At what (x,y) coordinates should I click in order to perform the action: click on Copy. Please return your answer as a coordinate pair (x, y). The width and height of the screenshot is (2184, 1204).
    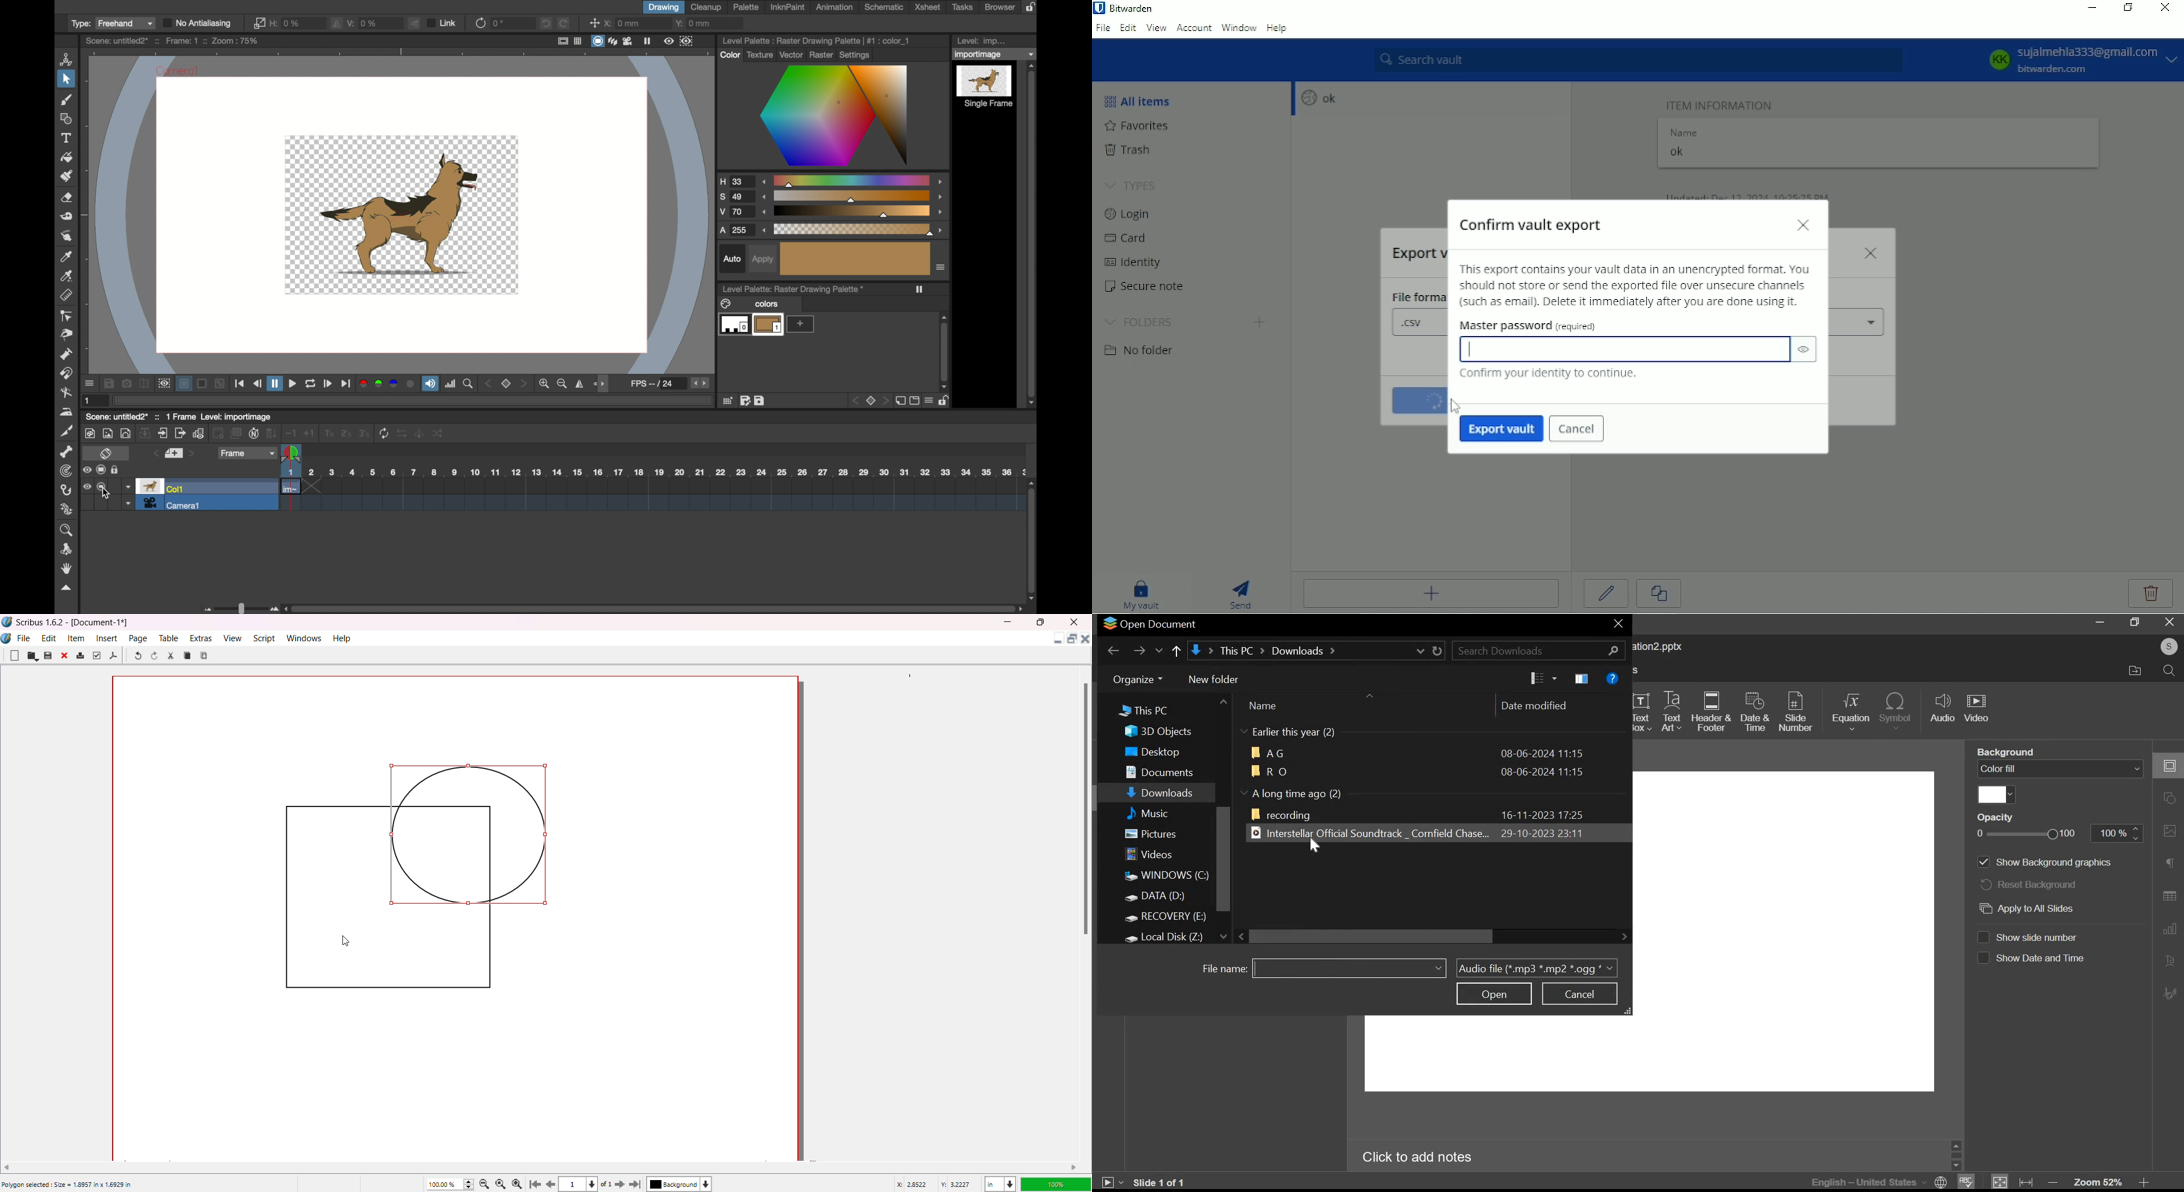
    Looking at the image, I should click on (188, 655).